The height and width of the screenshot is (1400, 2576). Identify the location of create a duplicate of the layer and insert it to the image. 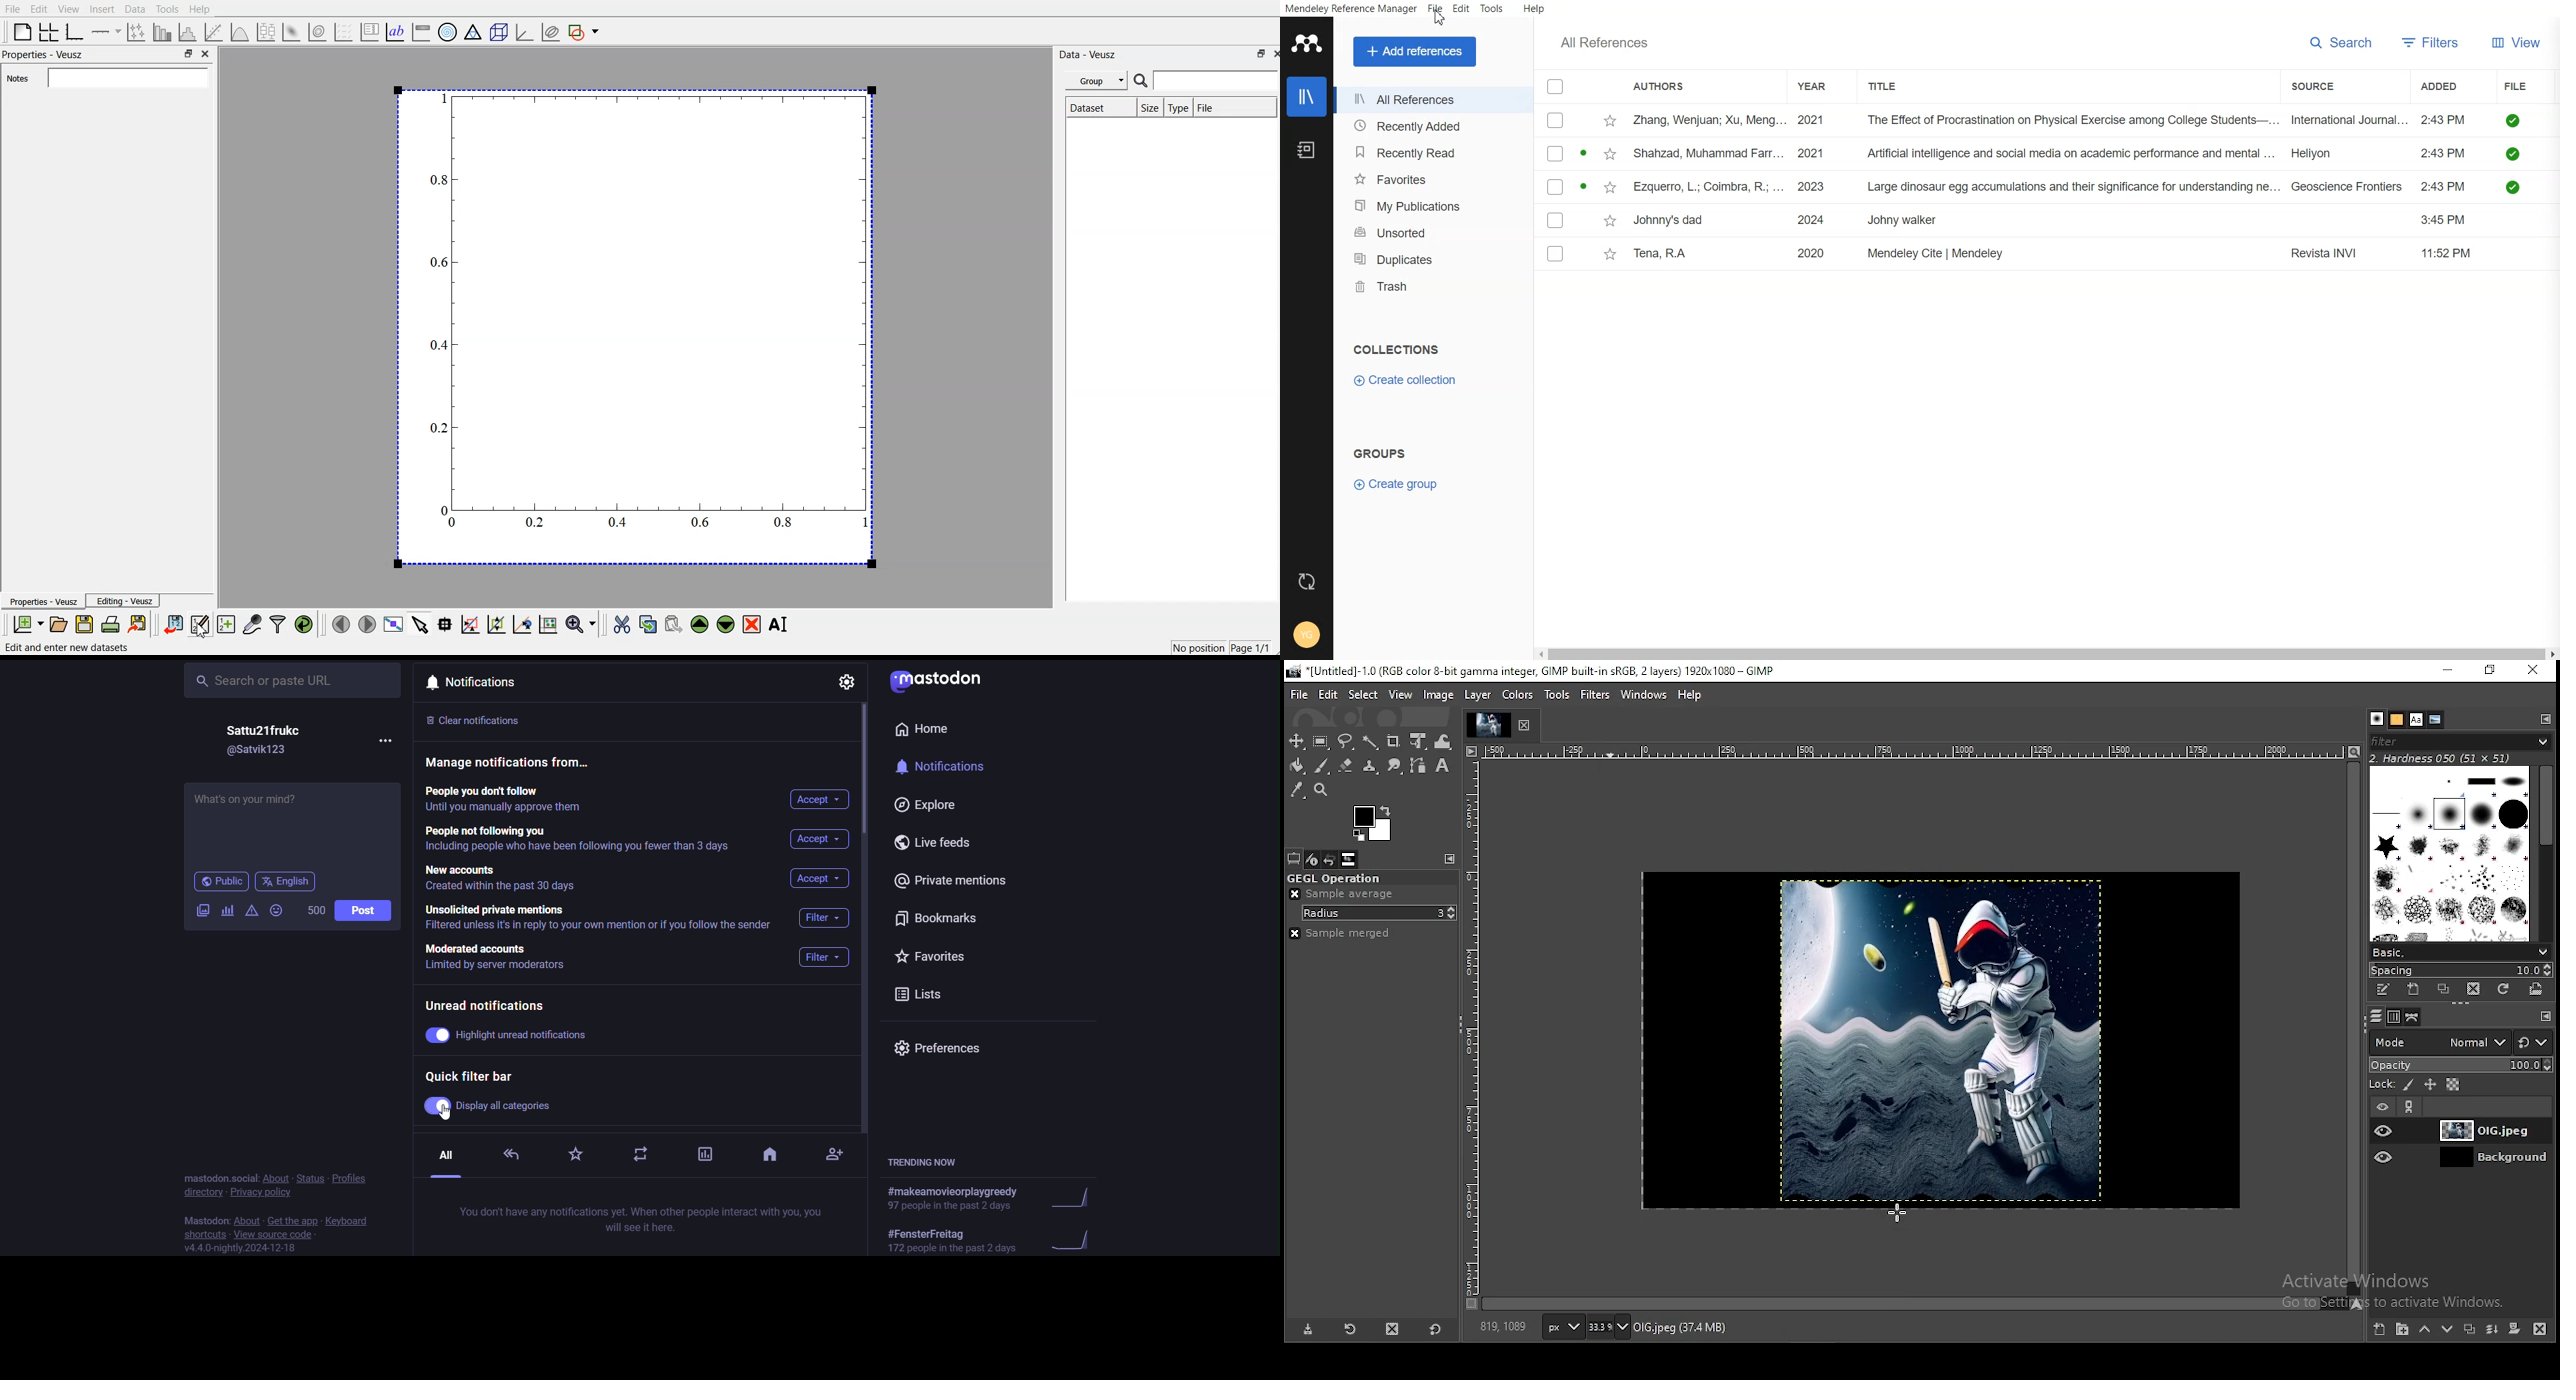
(2472, 1328).